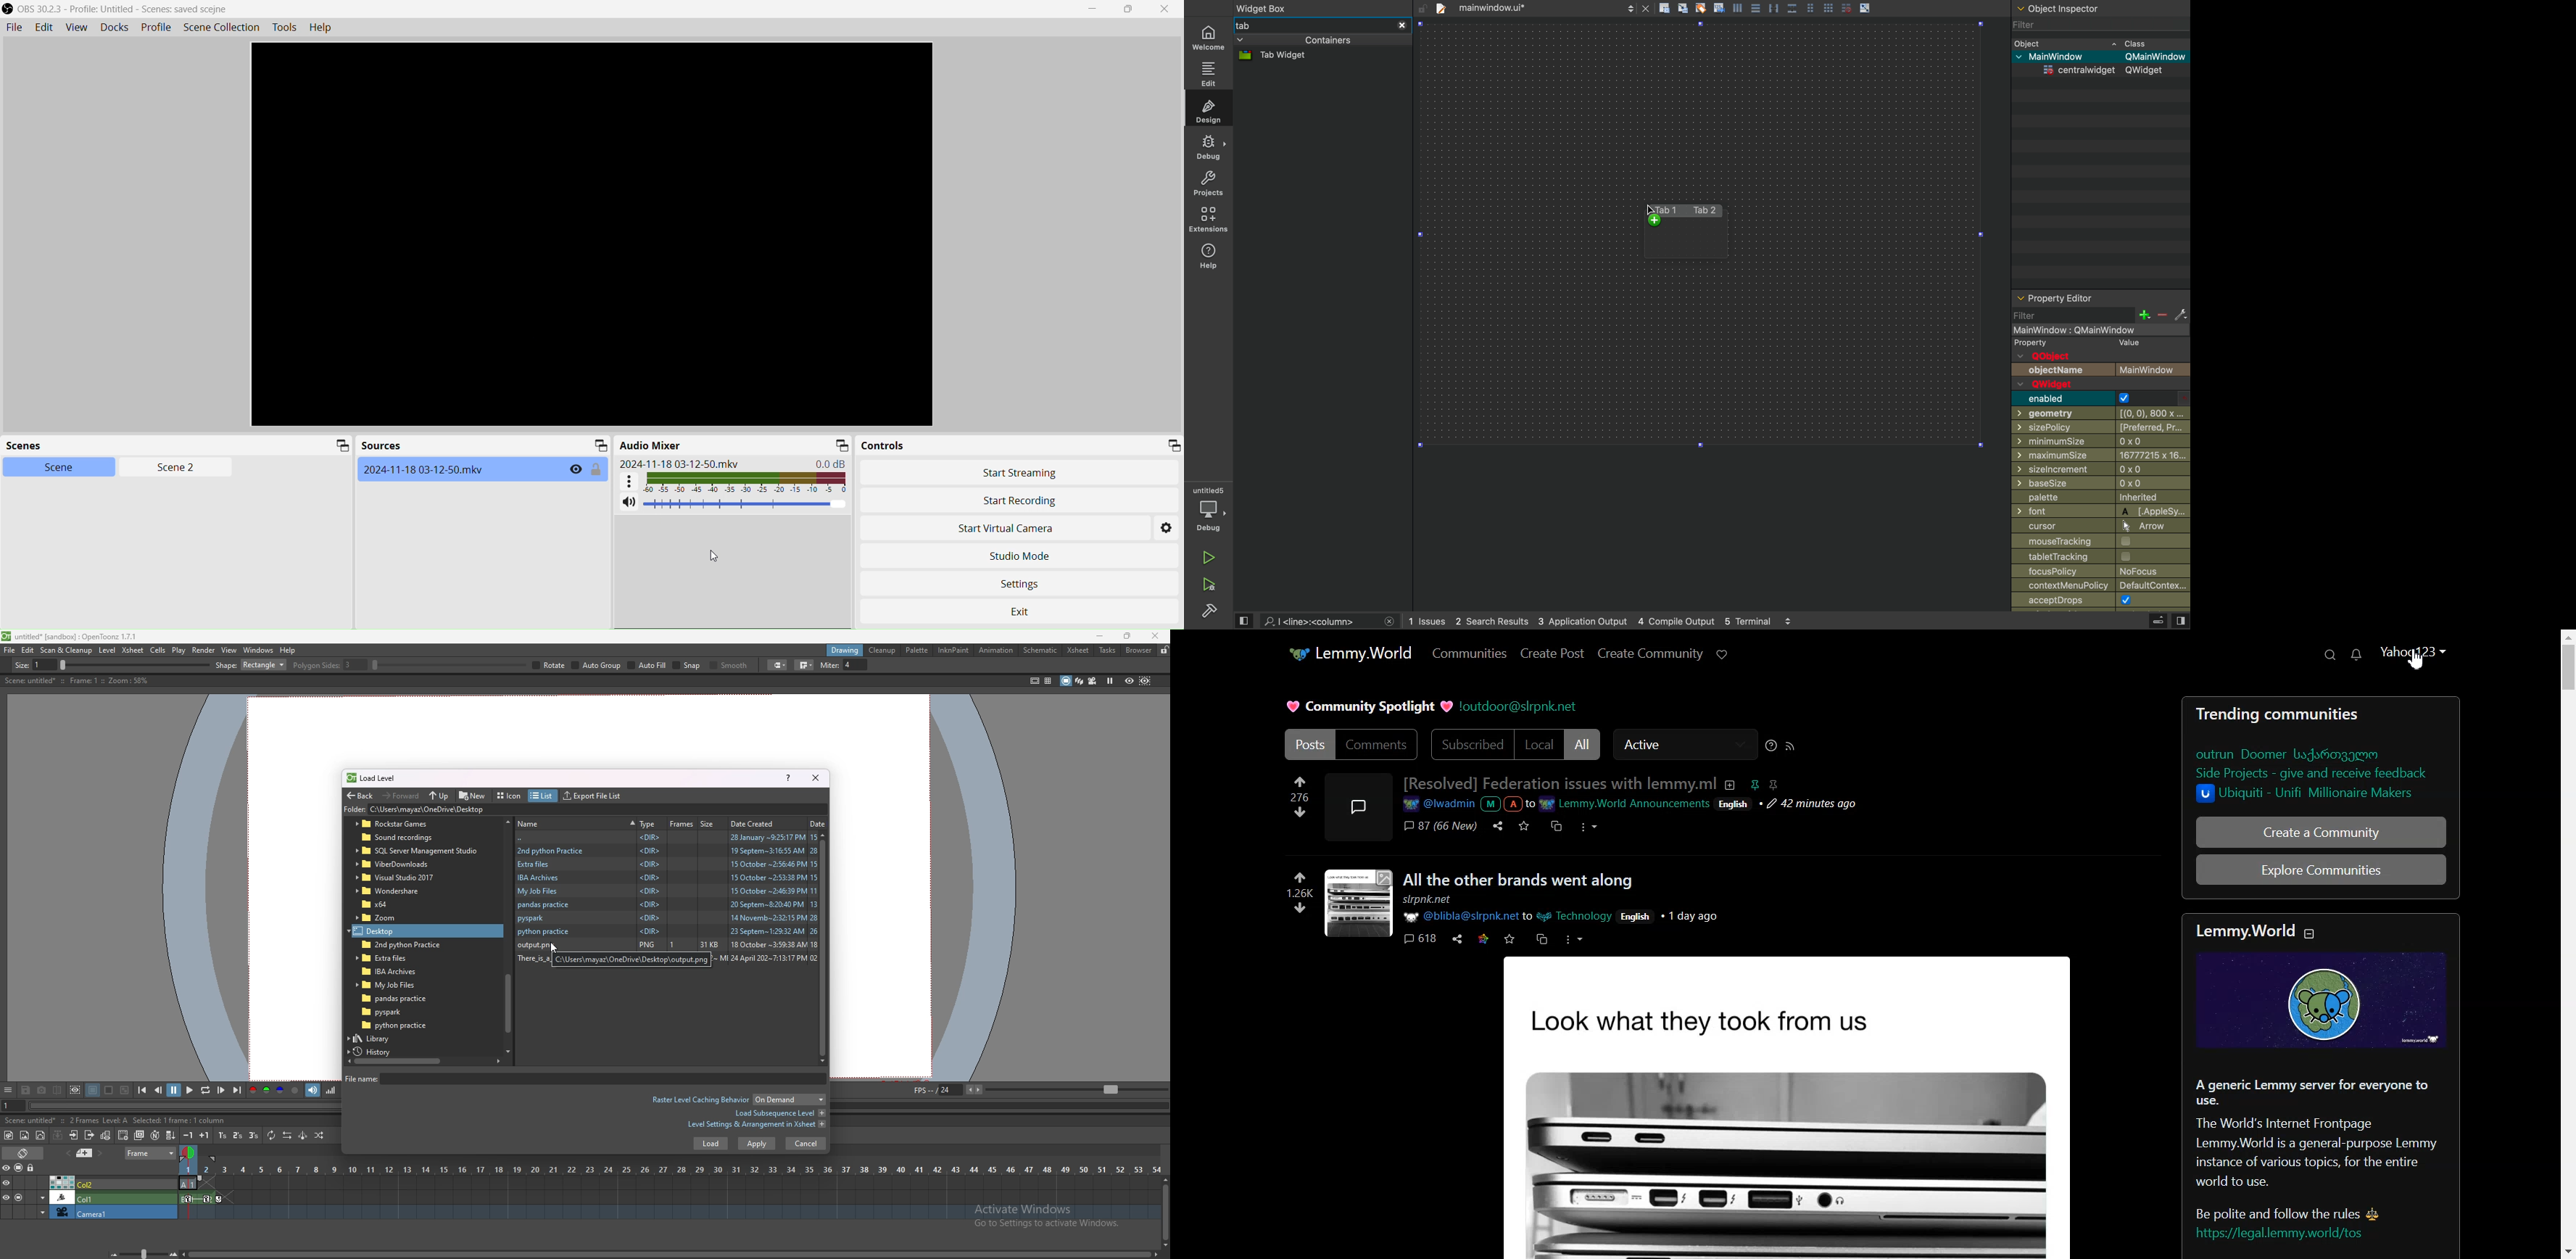 This screenshot has height=1260, width=2576. What do you see at coordinates (667, 891) in the screenshot?
I see `folder` at bounding box center [667, 891].